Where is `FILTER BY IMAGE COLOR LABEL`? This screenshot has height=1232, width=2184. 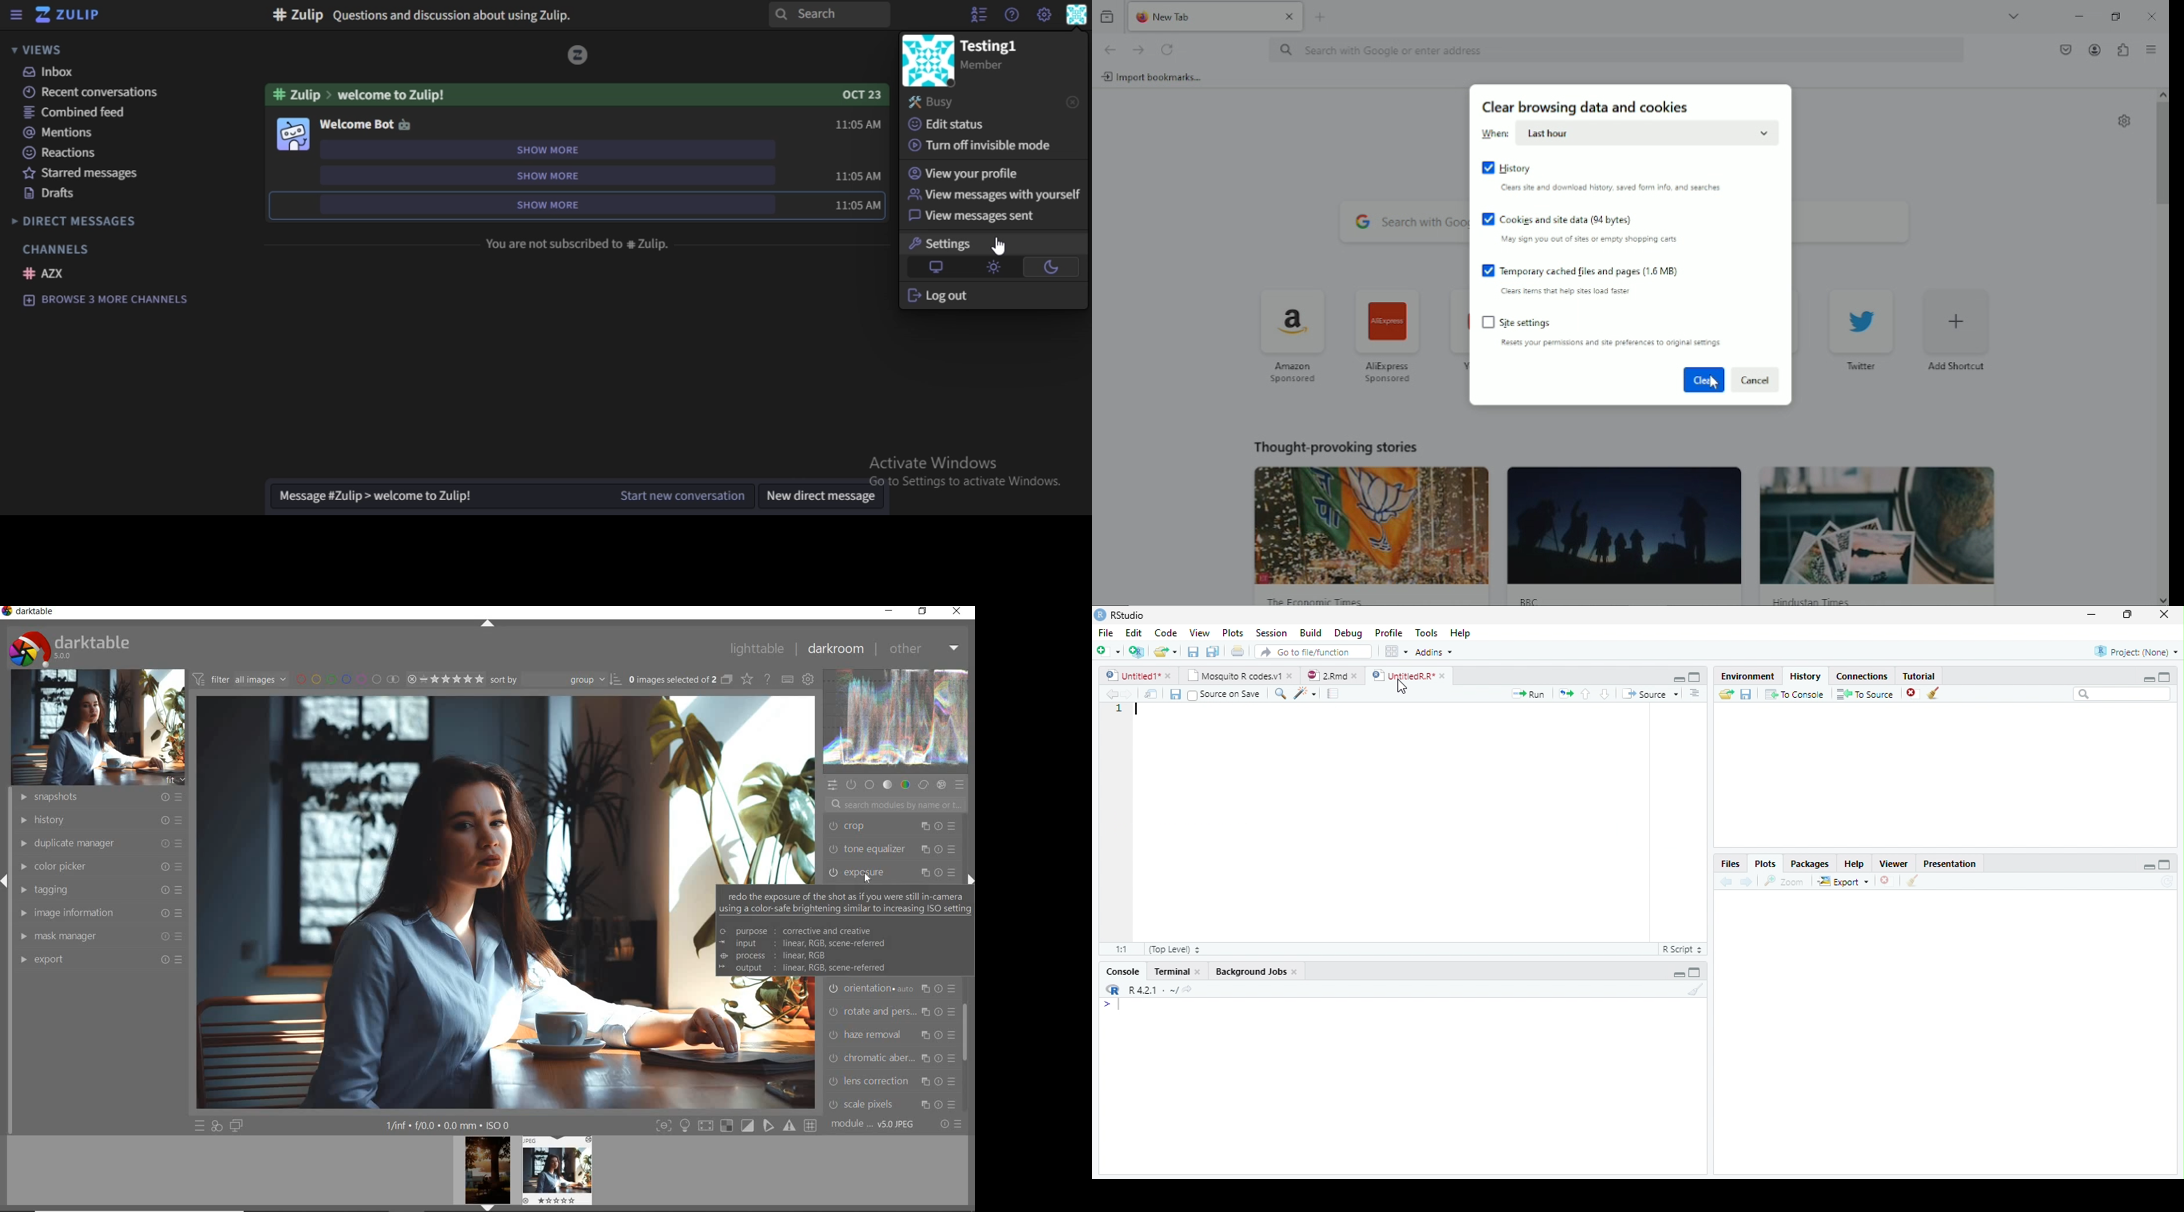 FILTER BY IMAGE COLOR LABEL is located at coordinates (346, 680).